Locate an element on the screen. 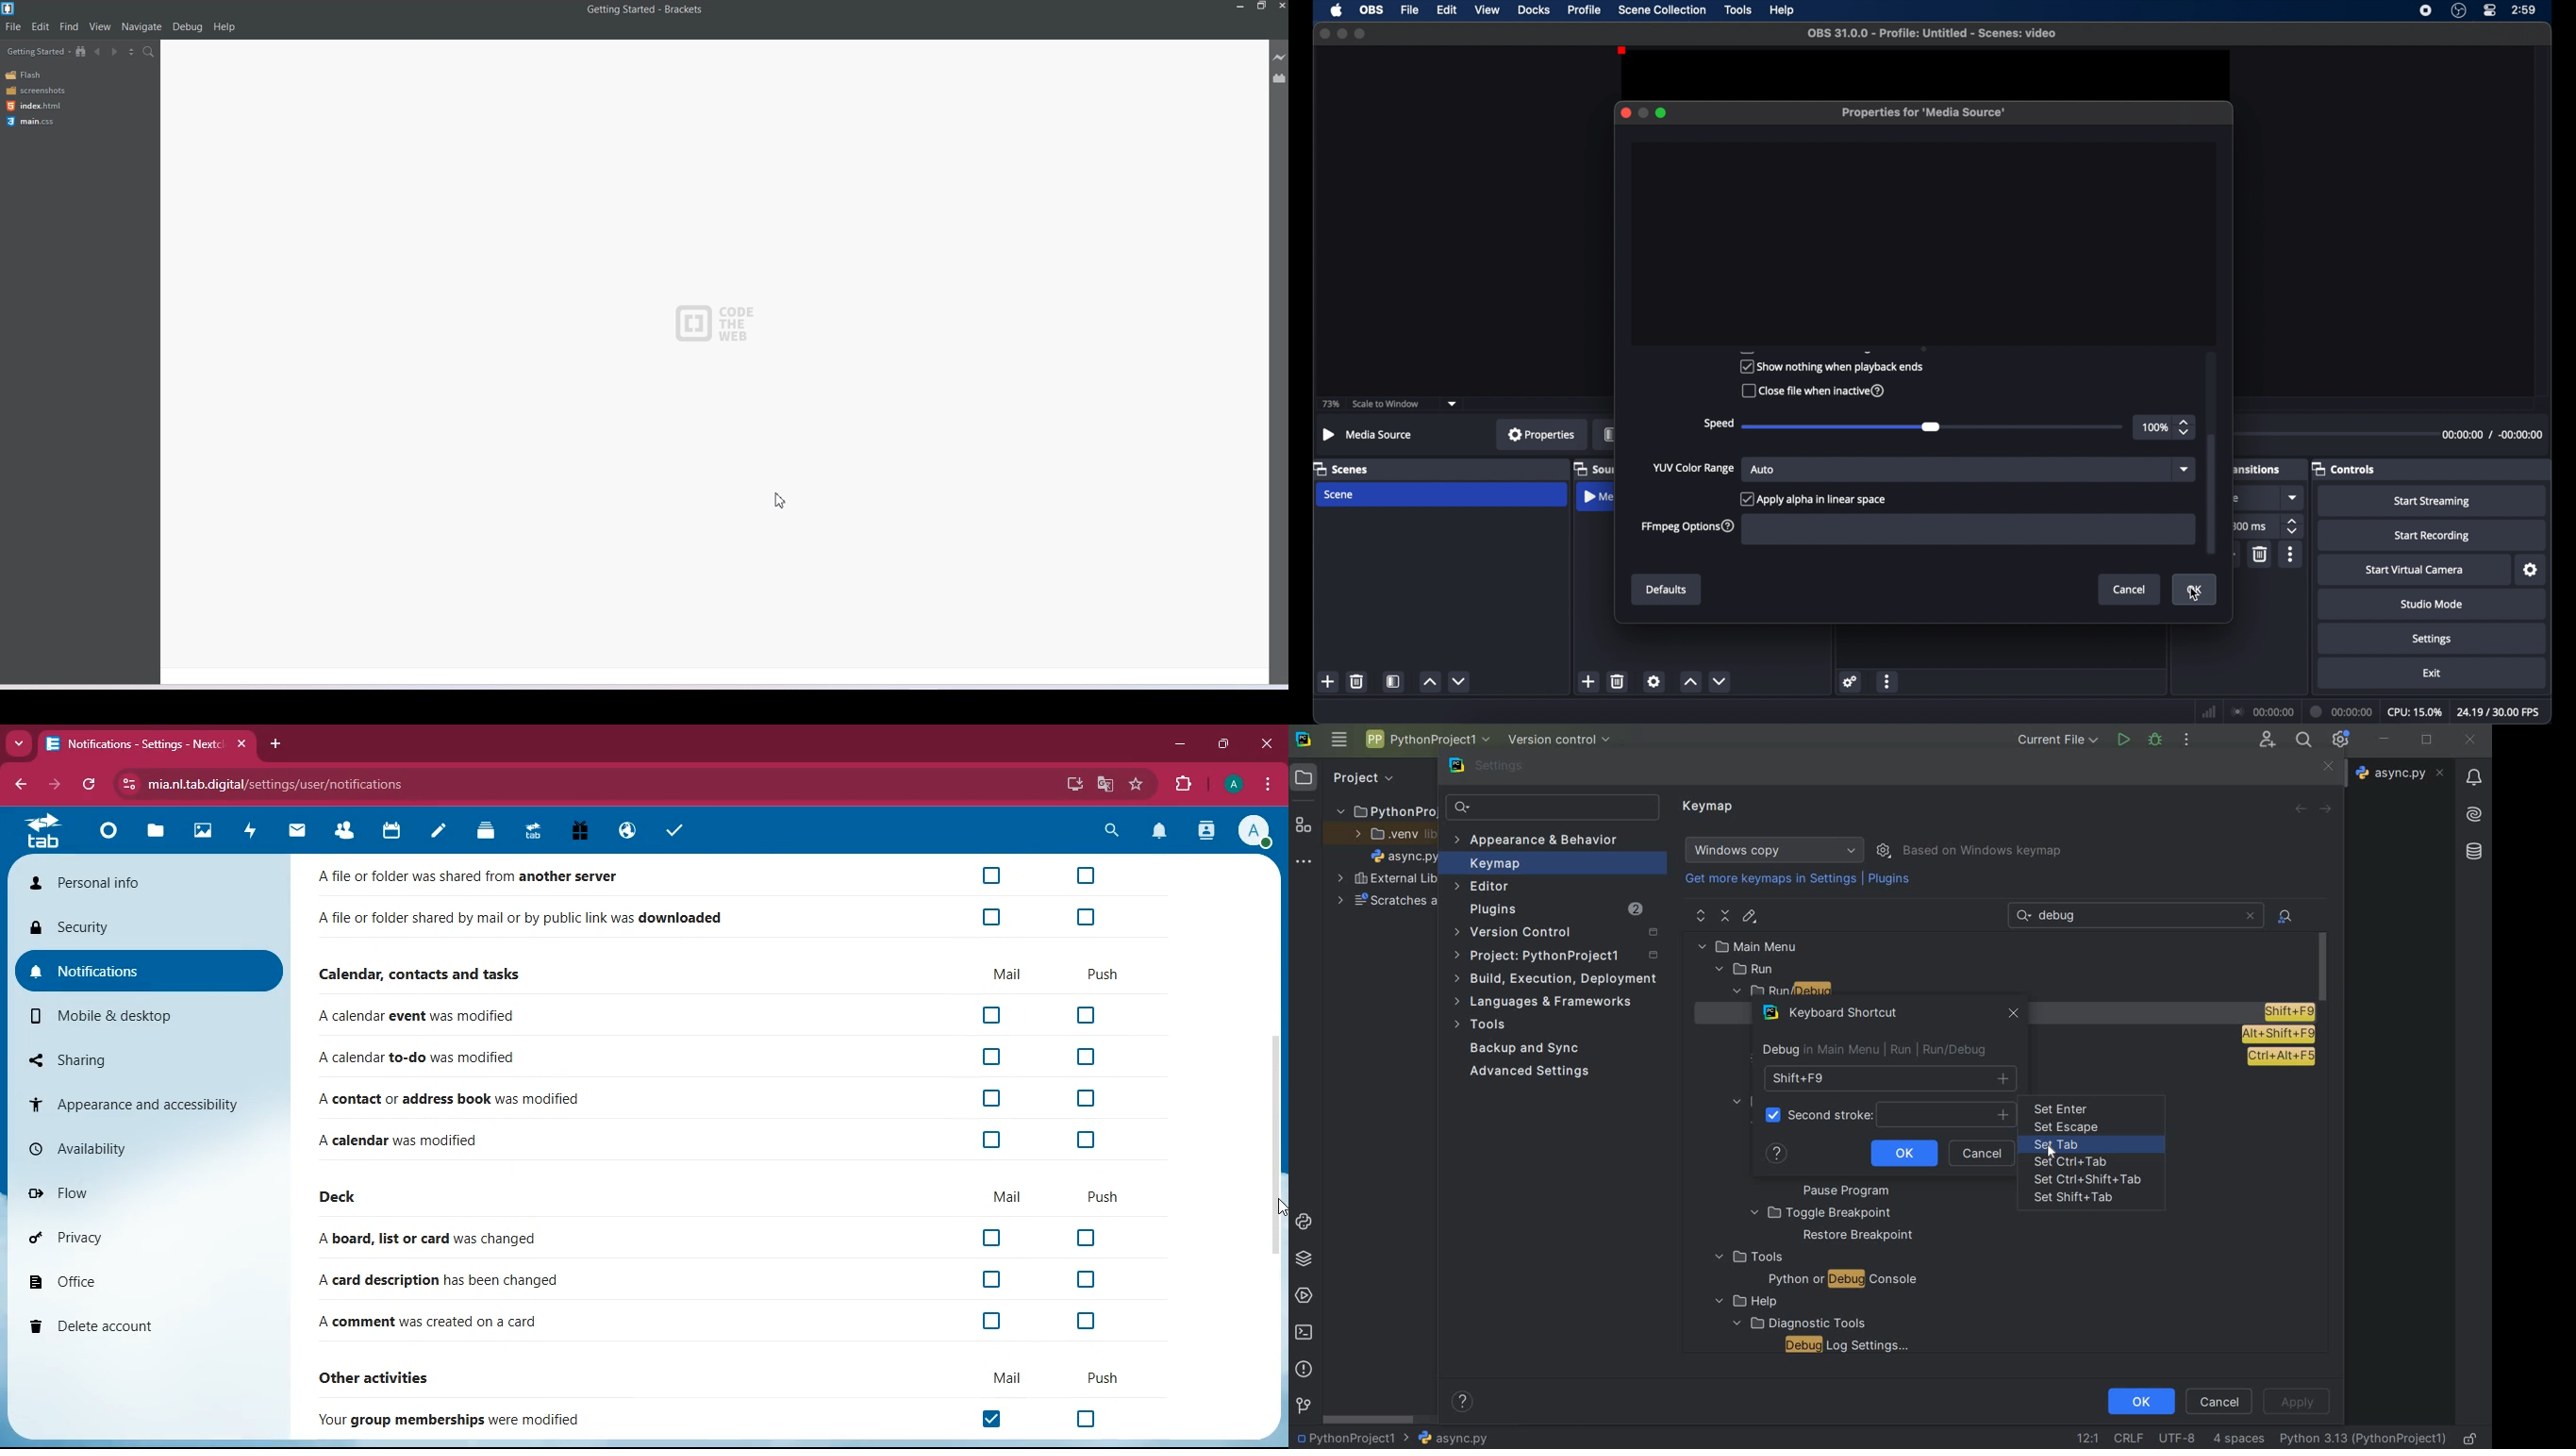 Image resolution: width=2576 pixels, height=1456 pixels. tools is located at coordinates (1747, 1257).